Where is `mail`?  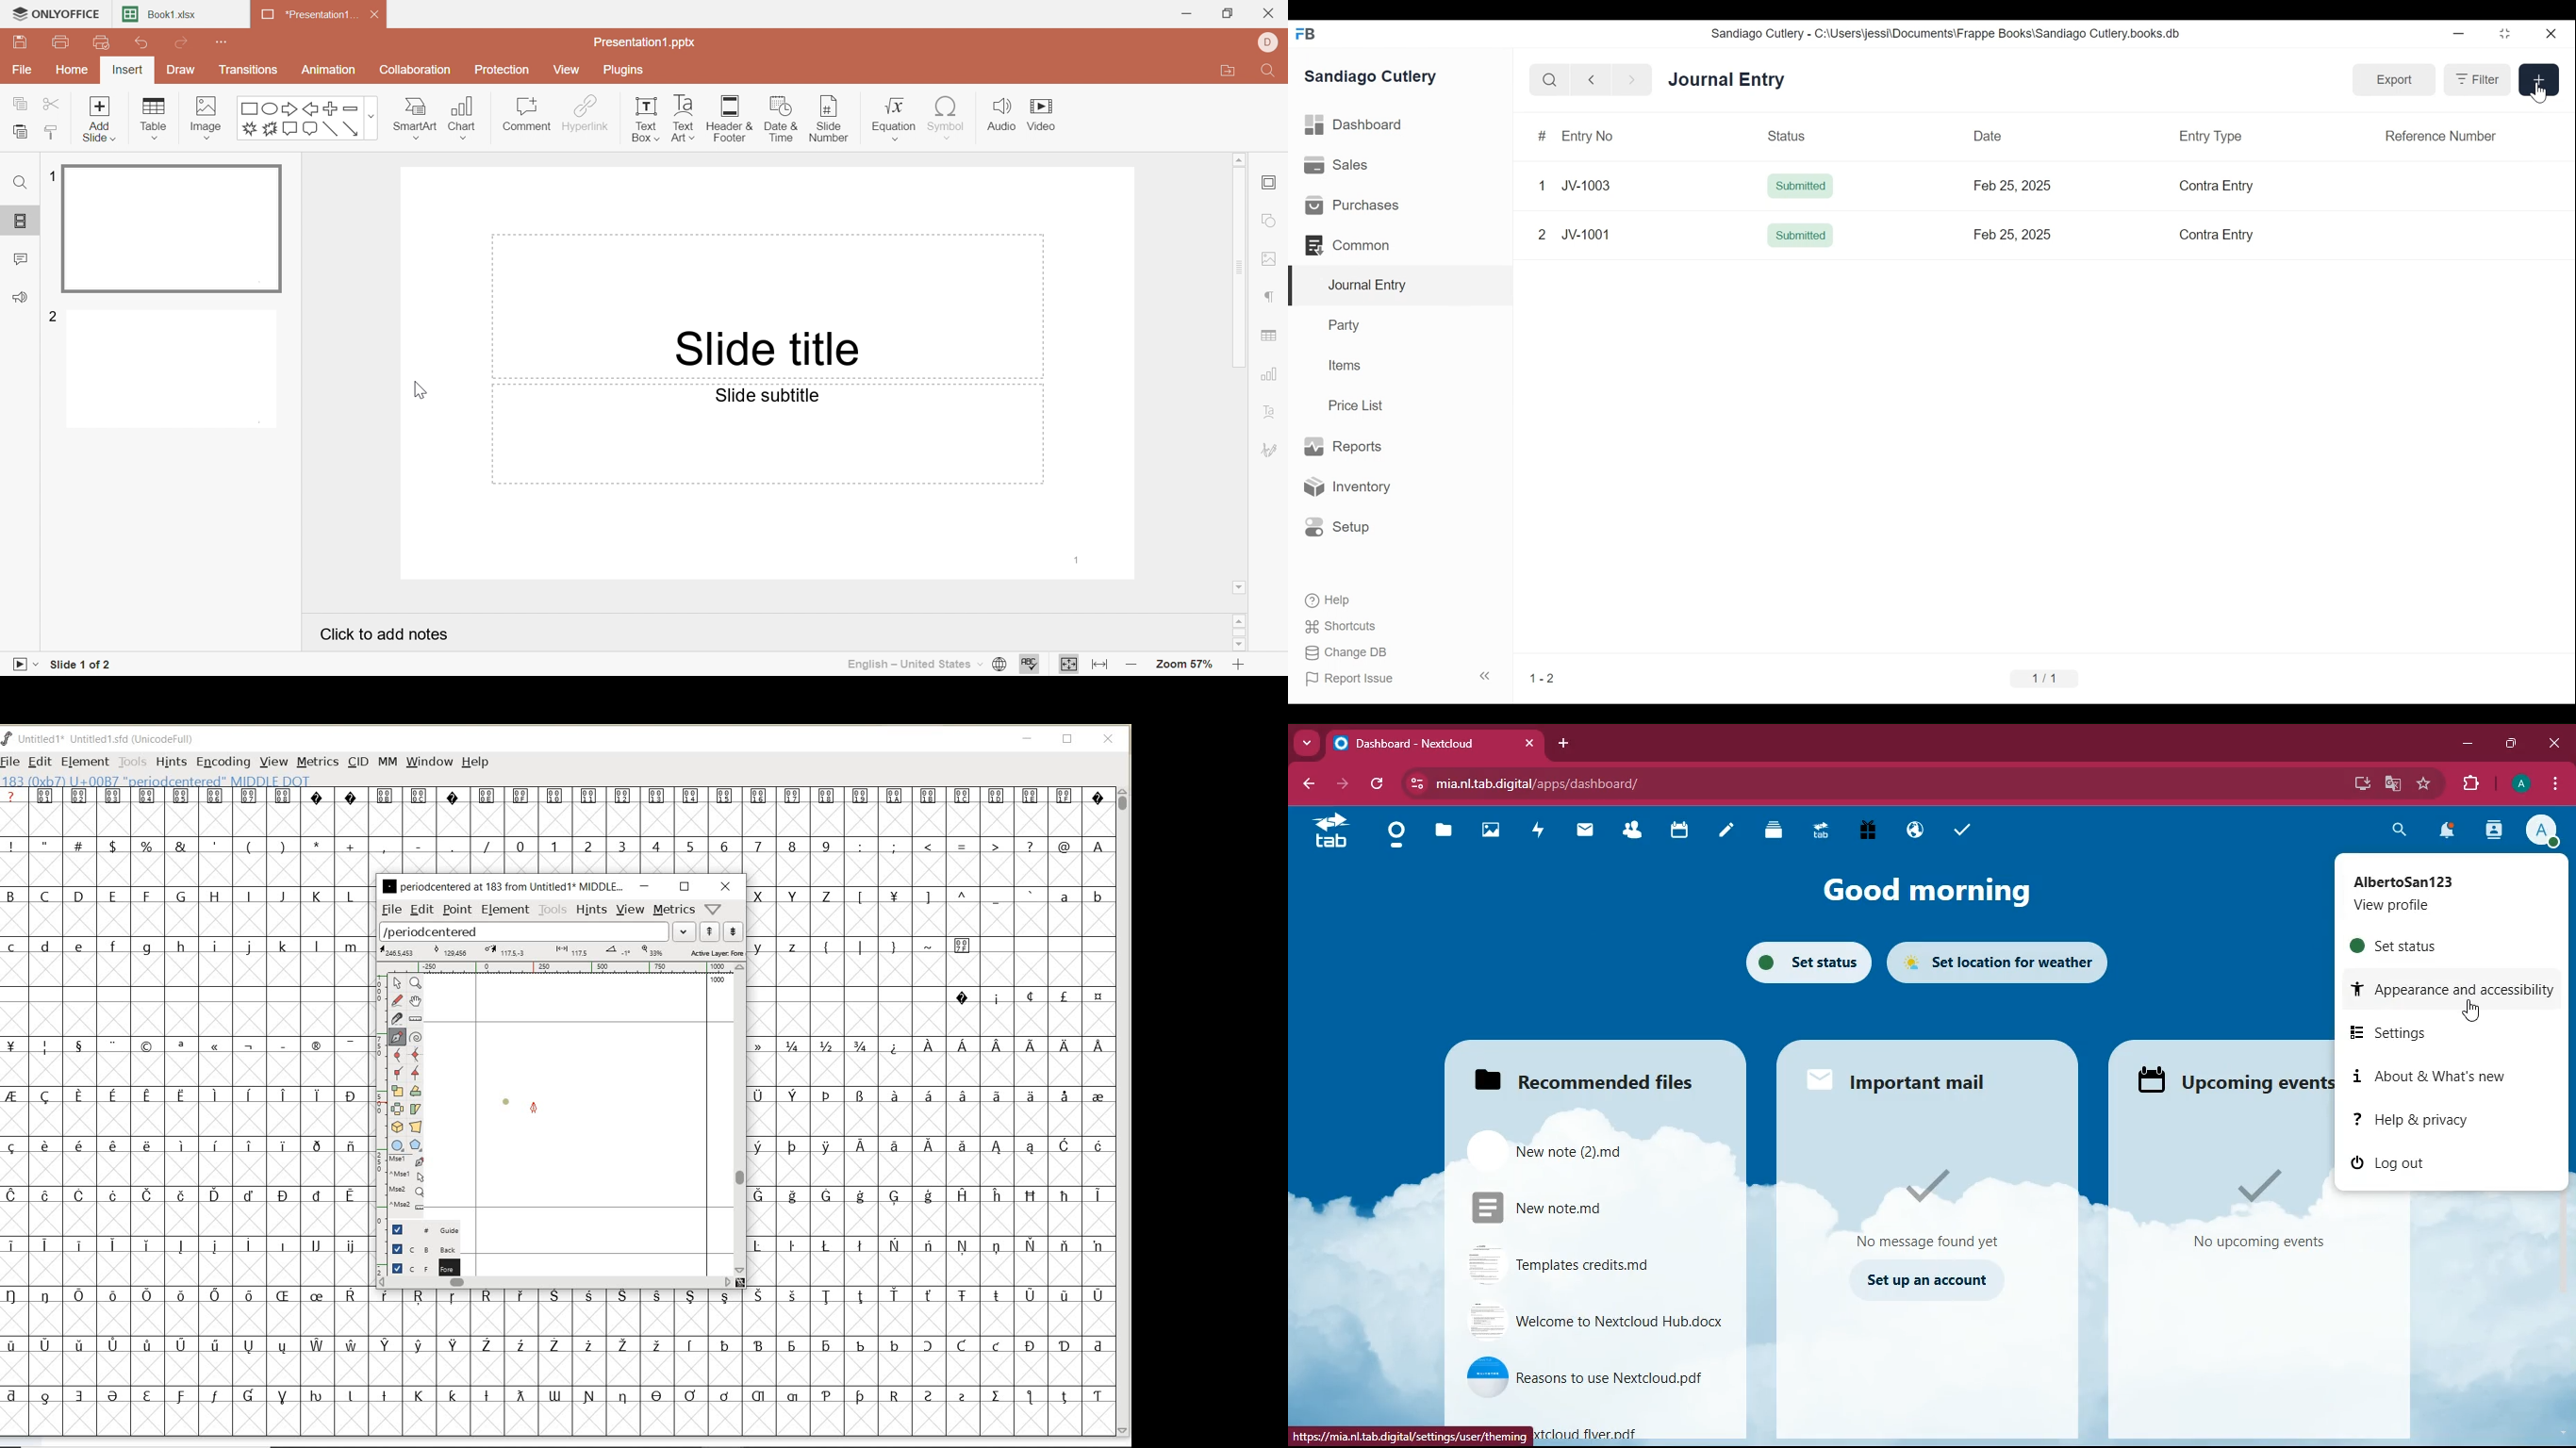 mail is located at coordinates (1590, 830).